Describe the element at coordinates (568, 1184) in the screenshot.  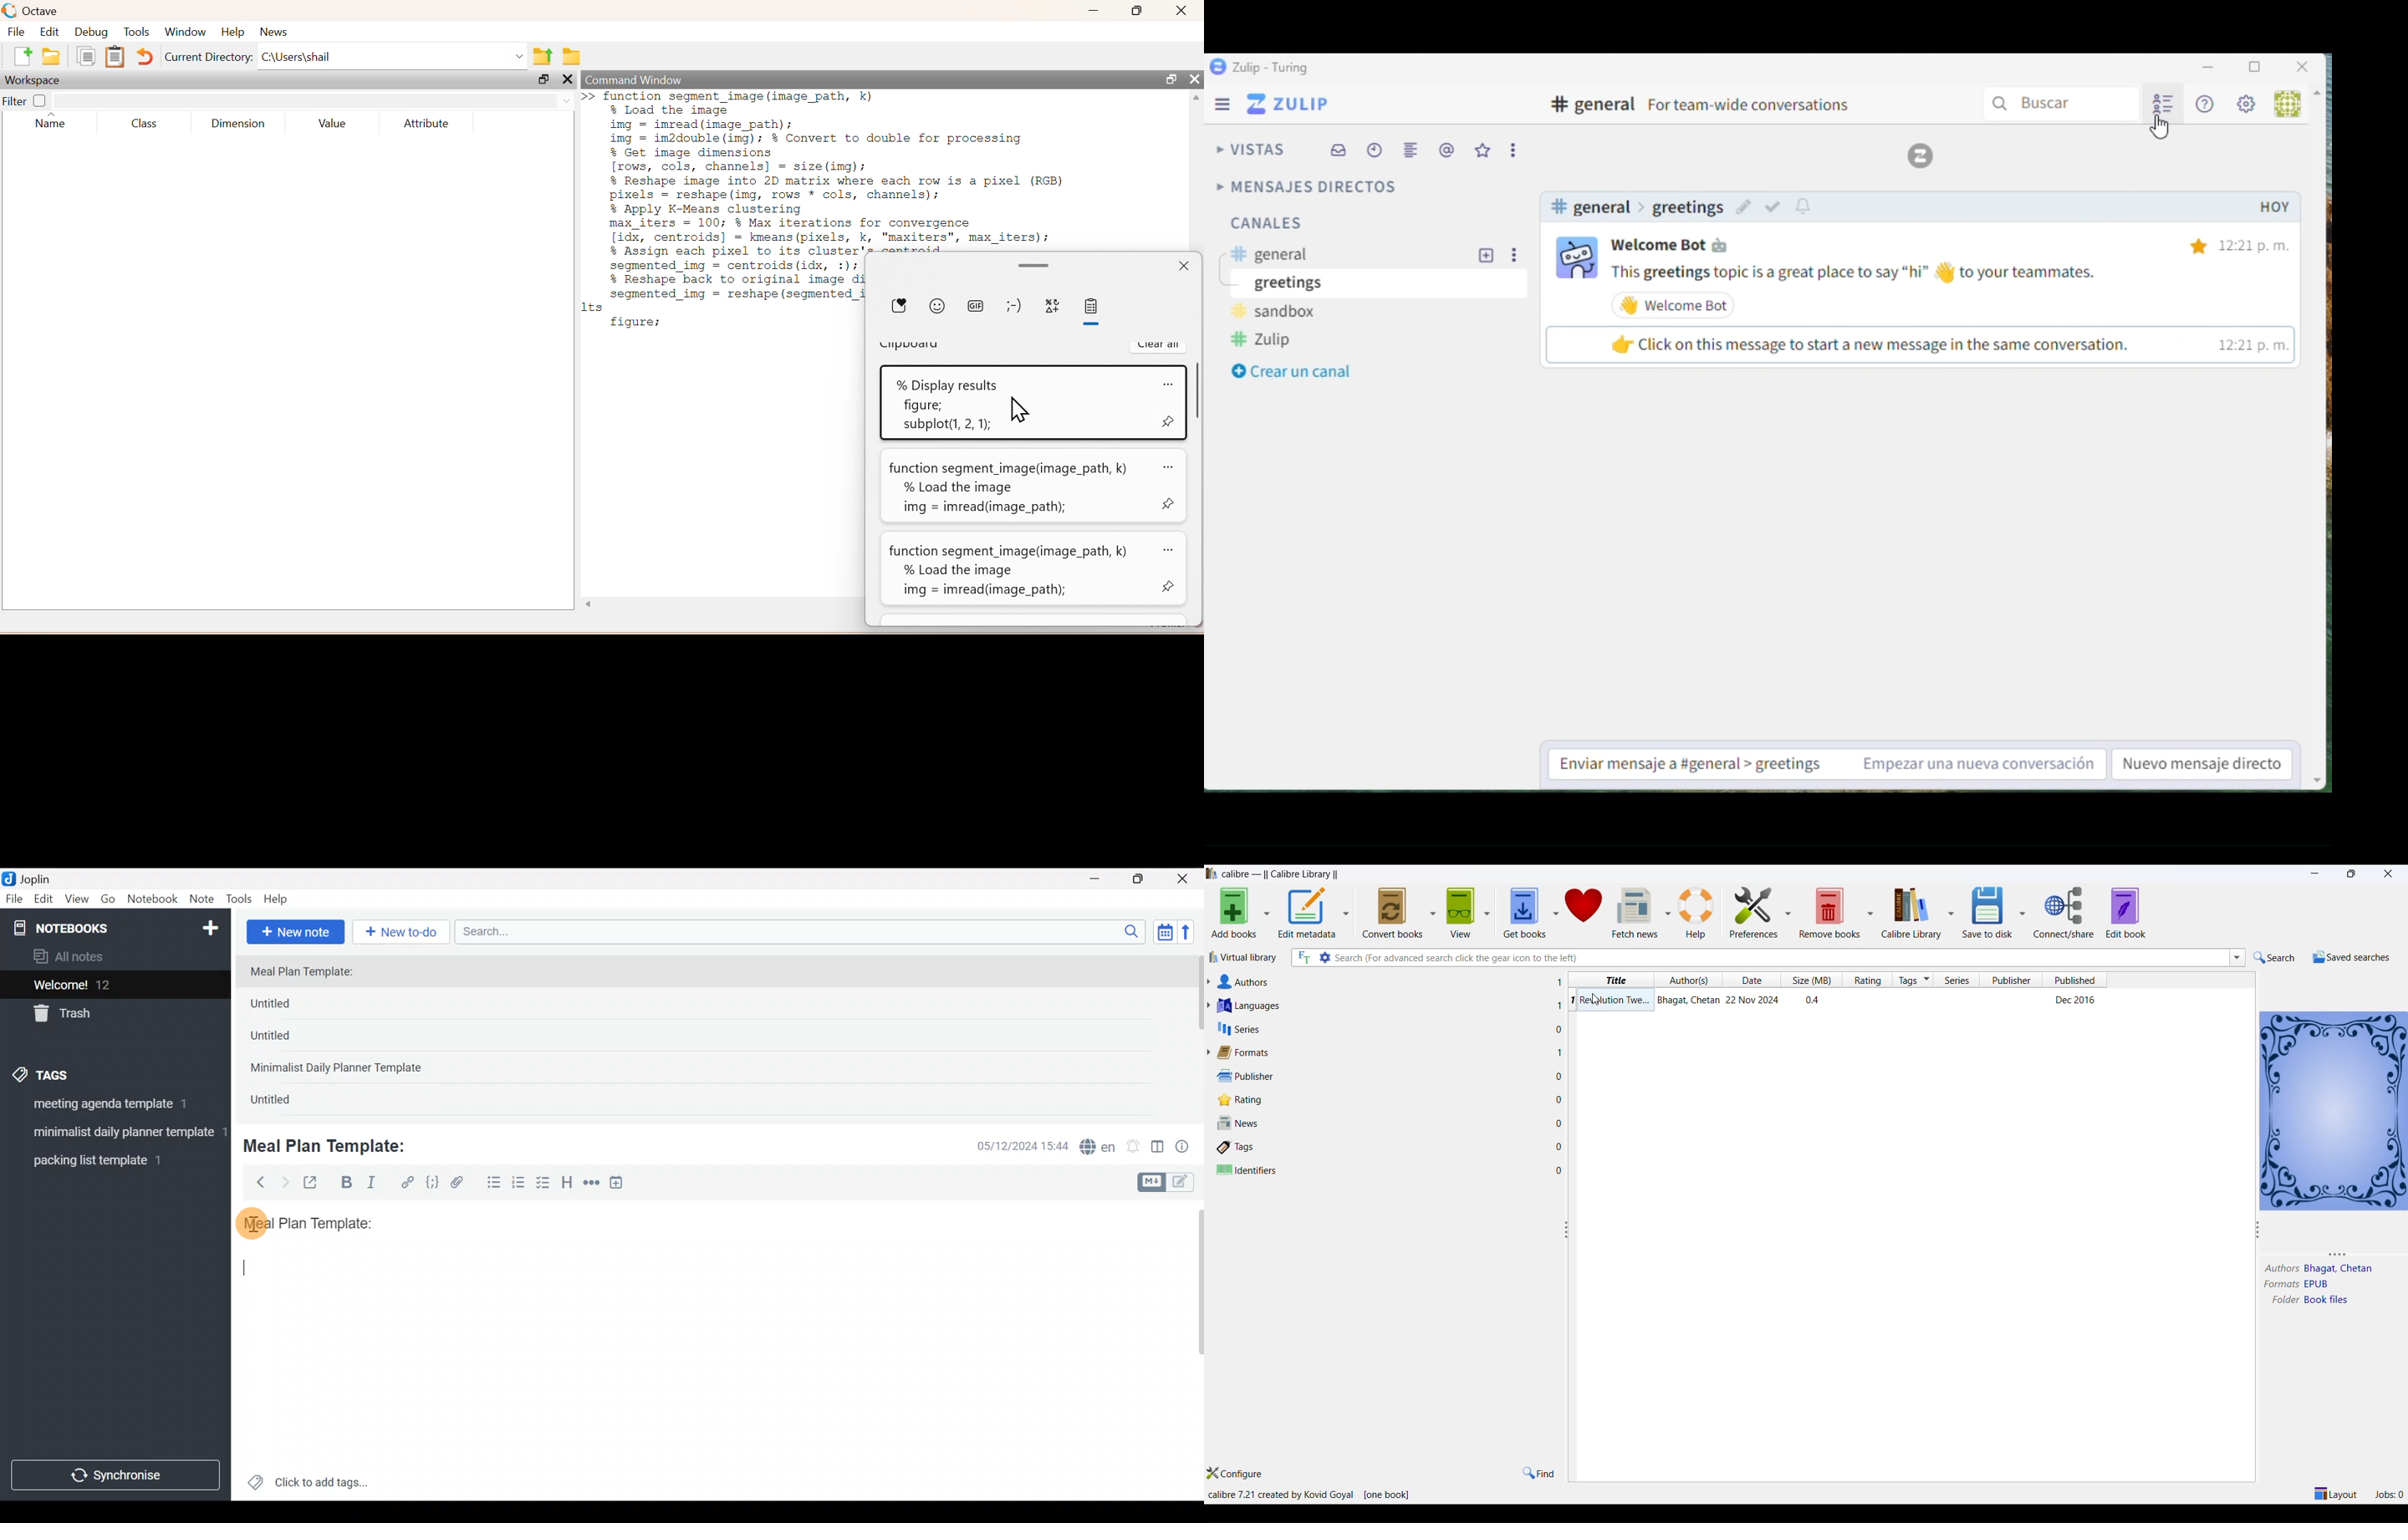
I see `Heading` at that location.